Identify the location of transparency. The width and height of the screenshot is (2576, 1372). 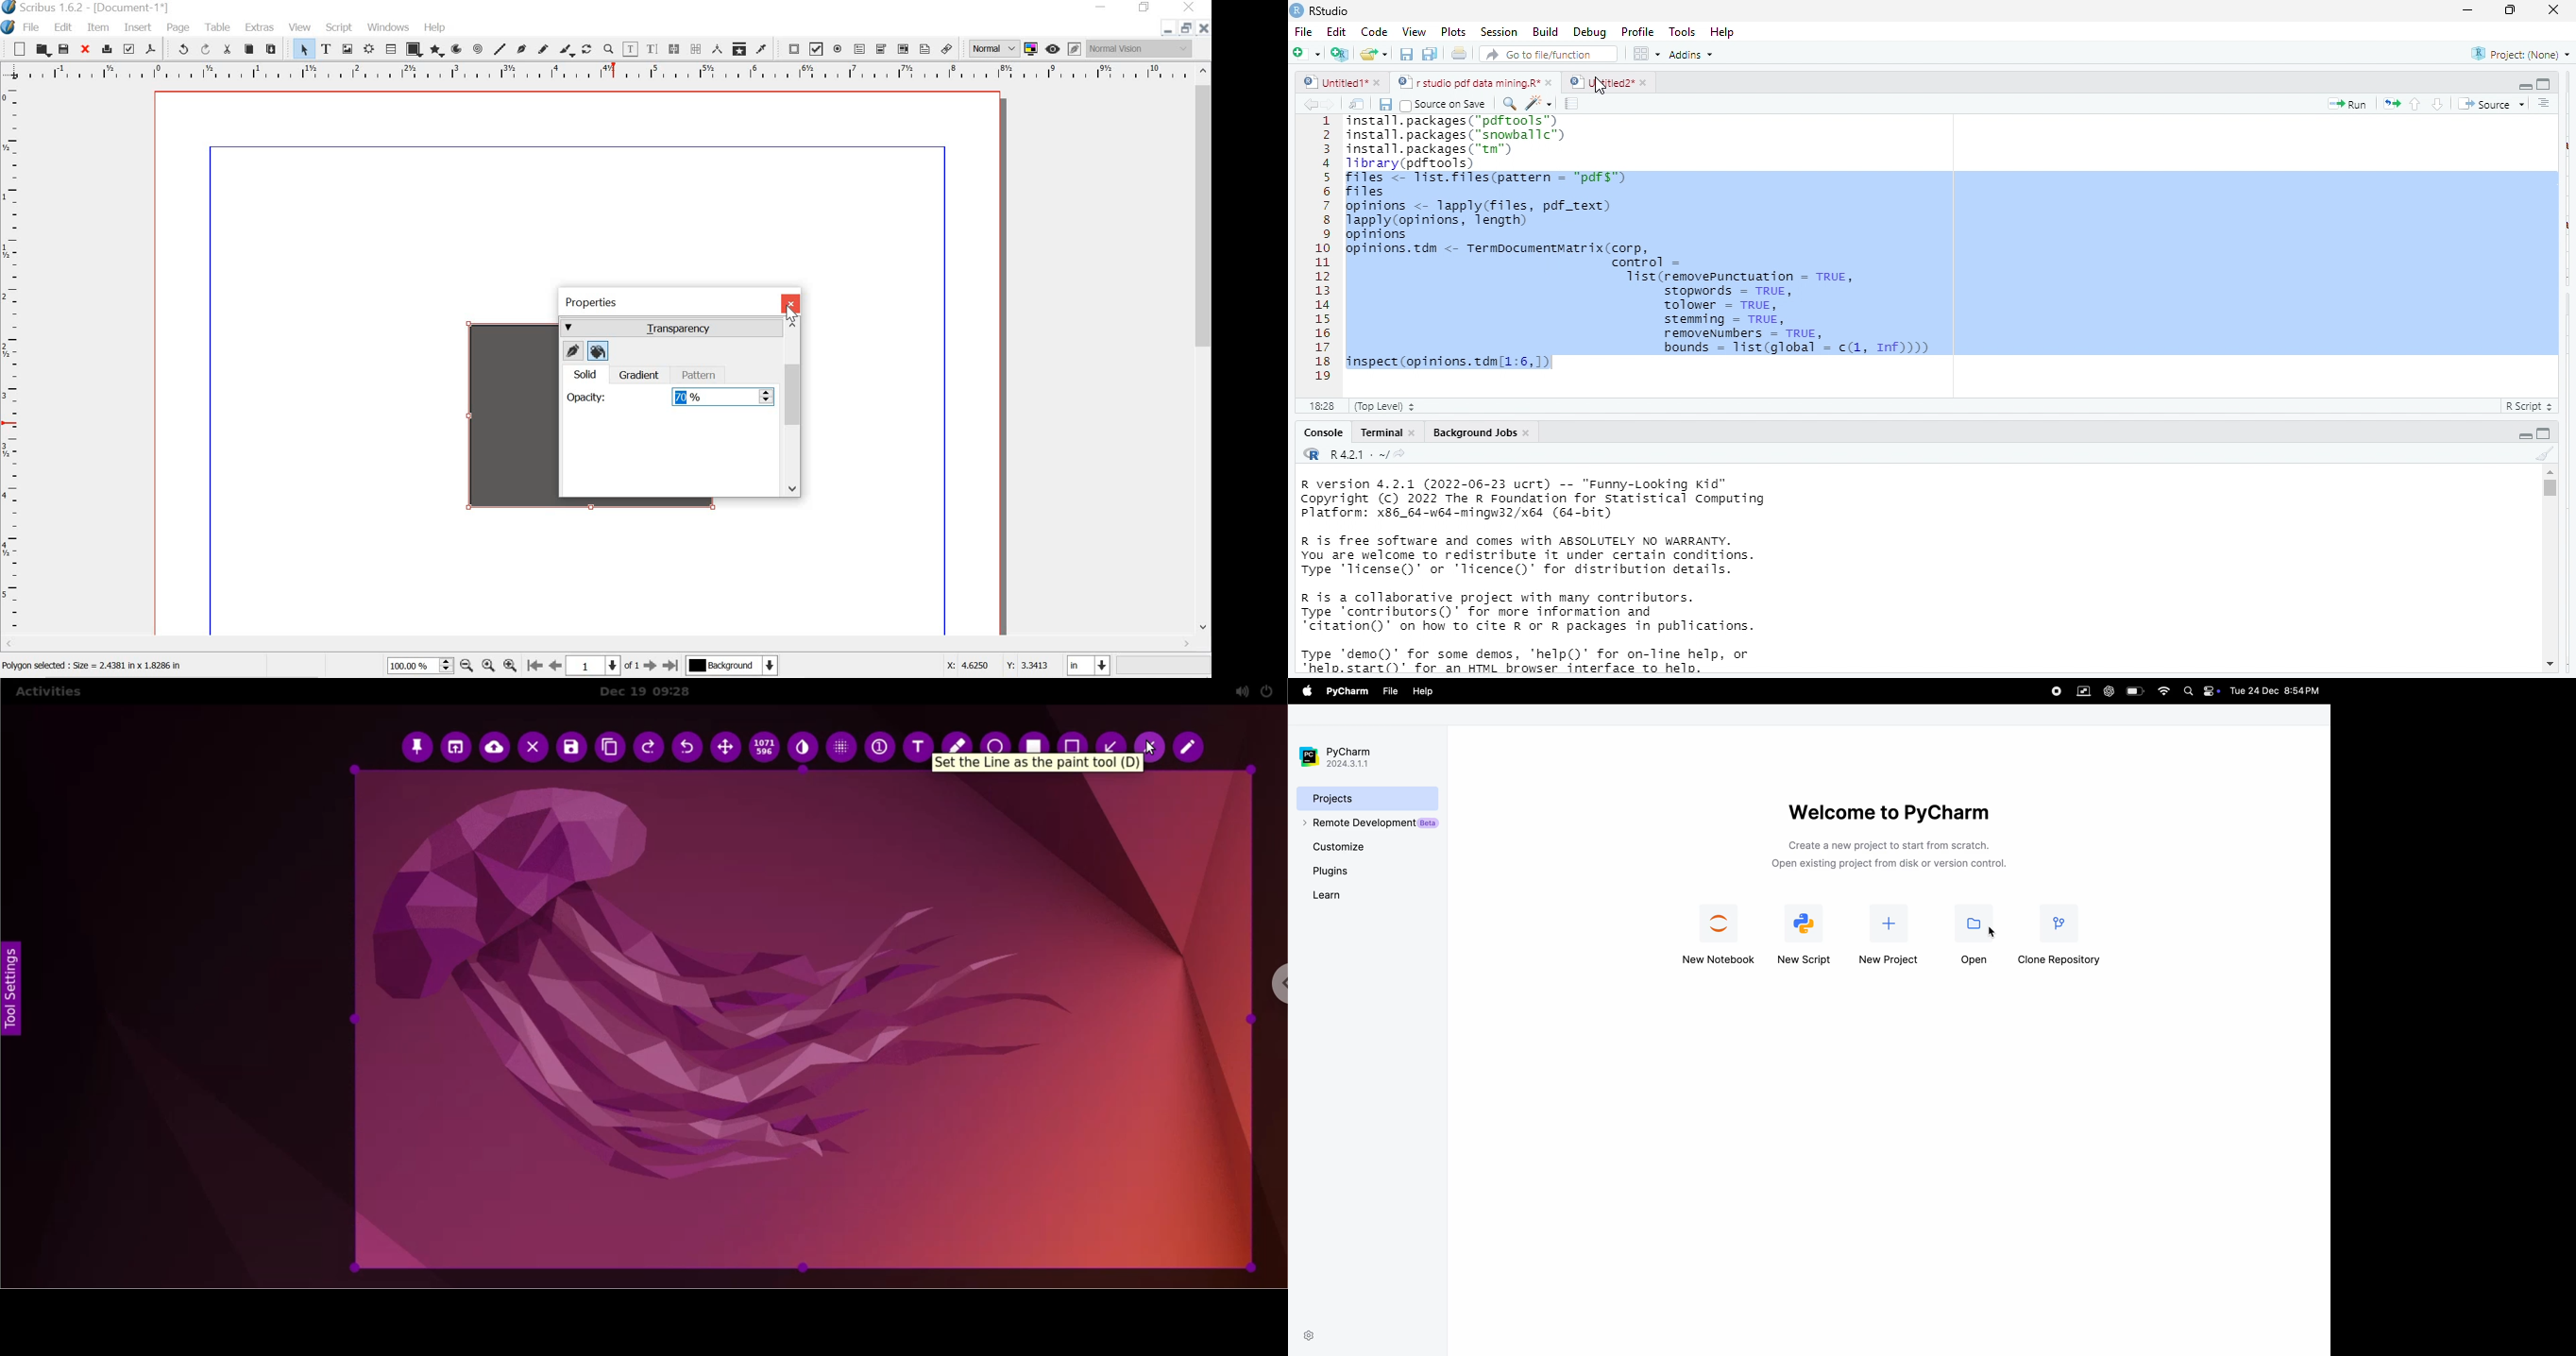
(671, 328).